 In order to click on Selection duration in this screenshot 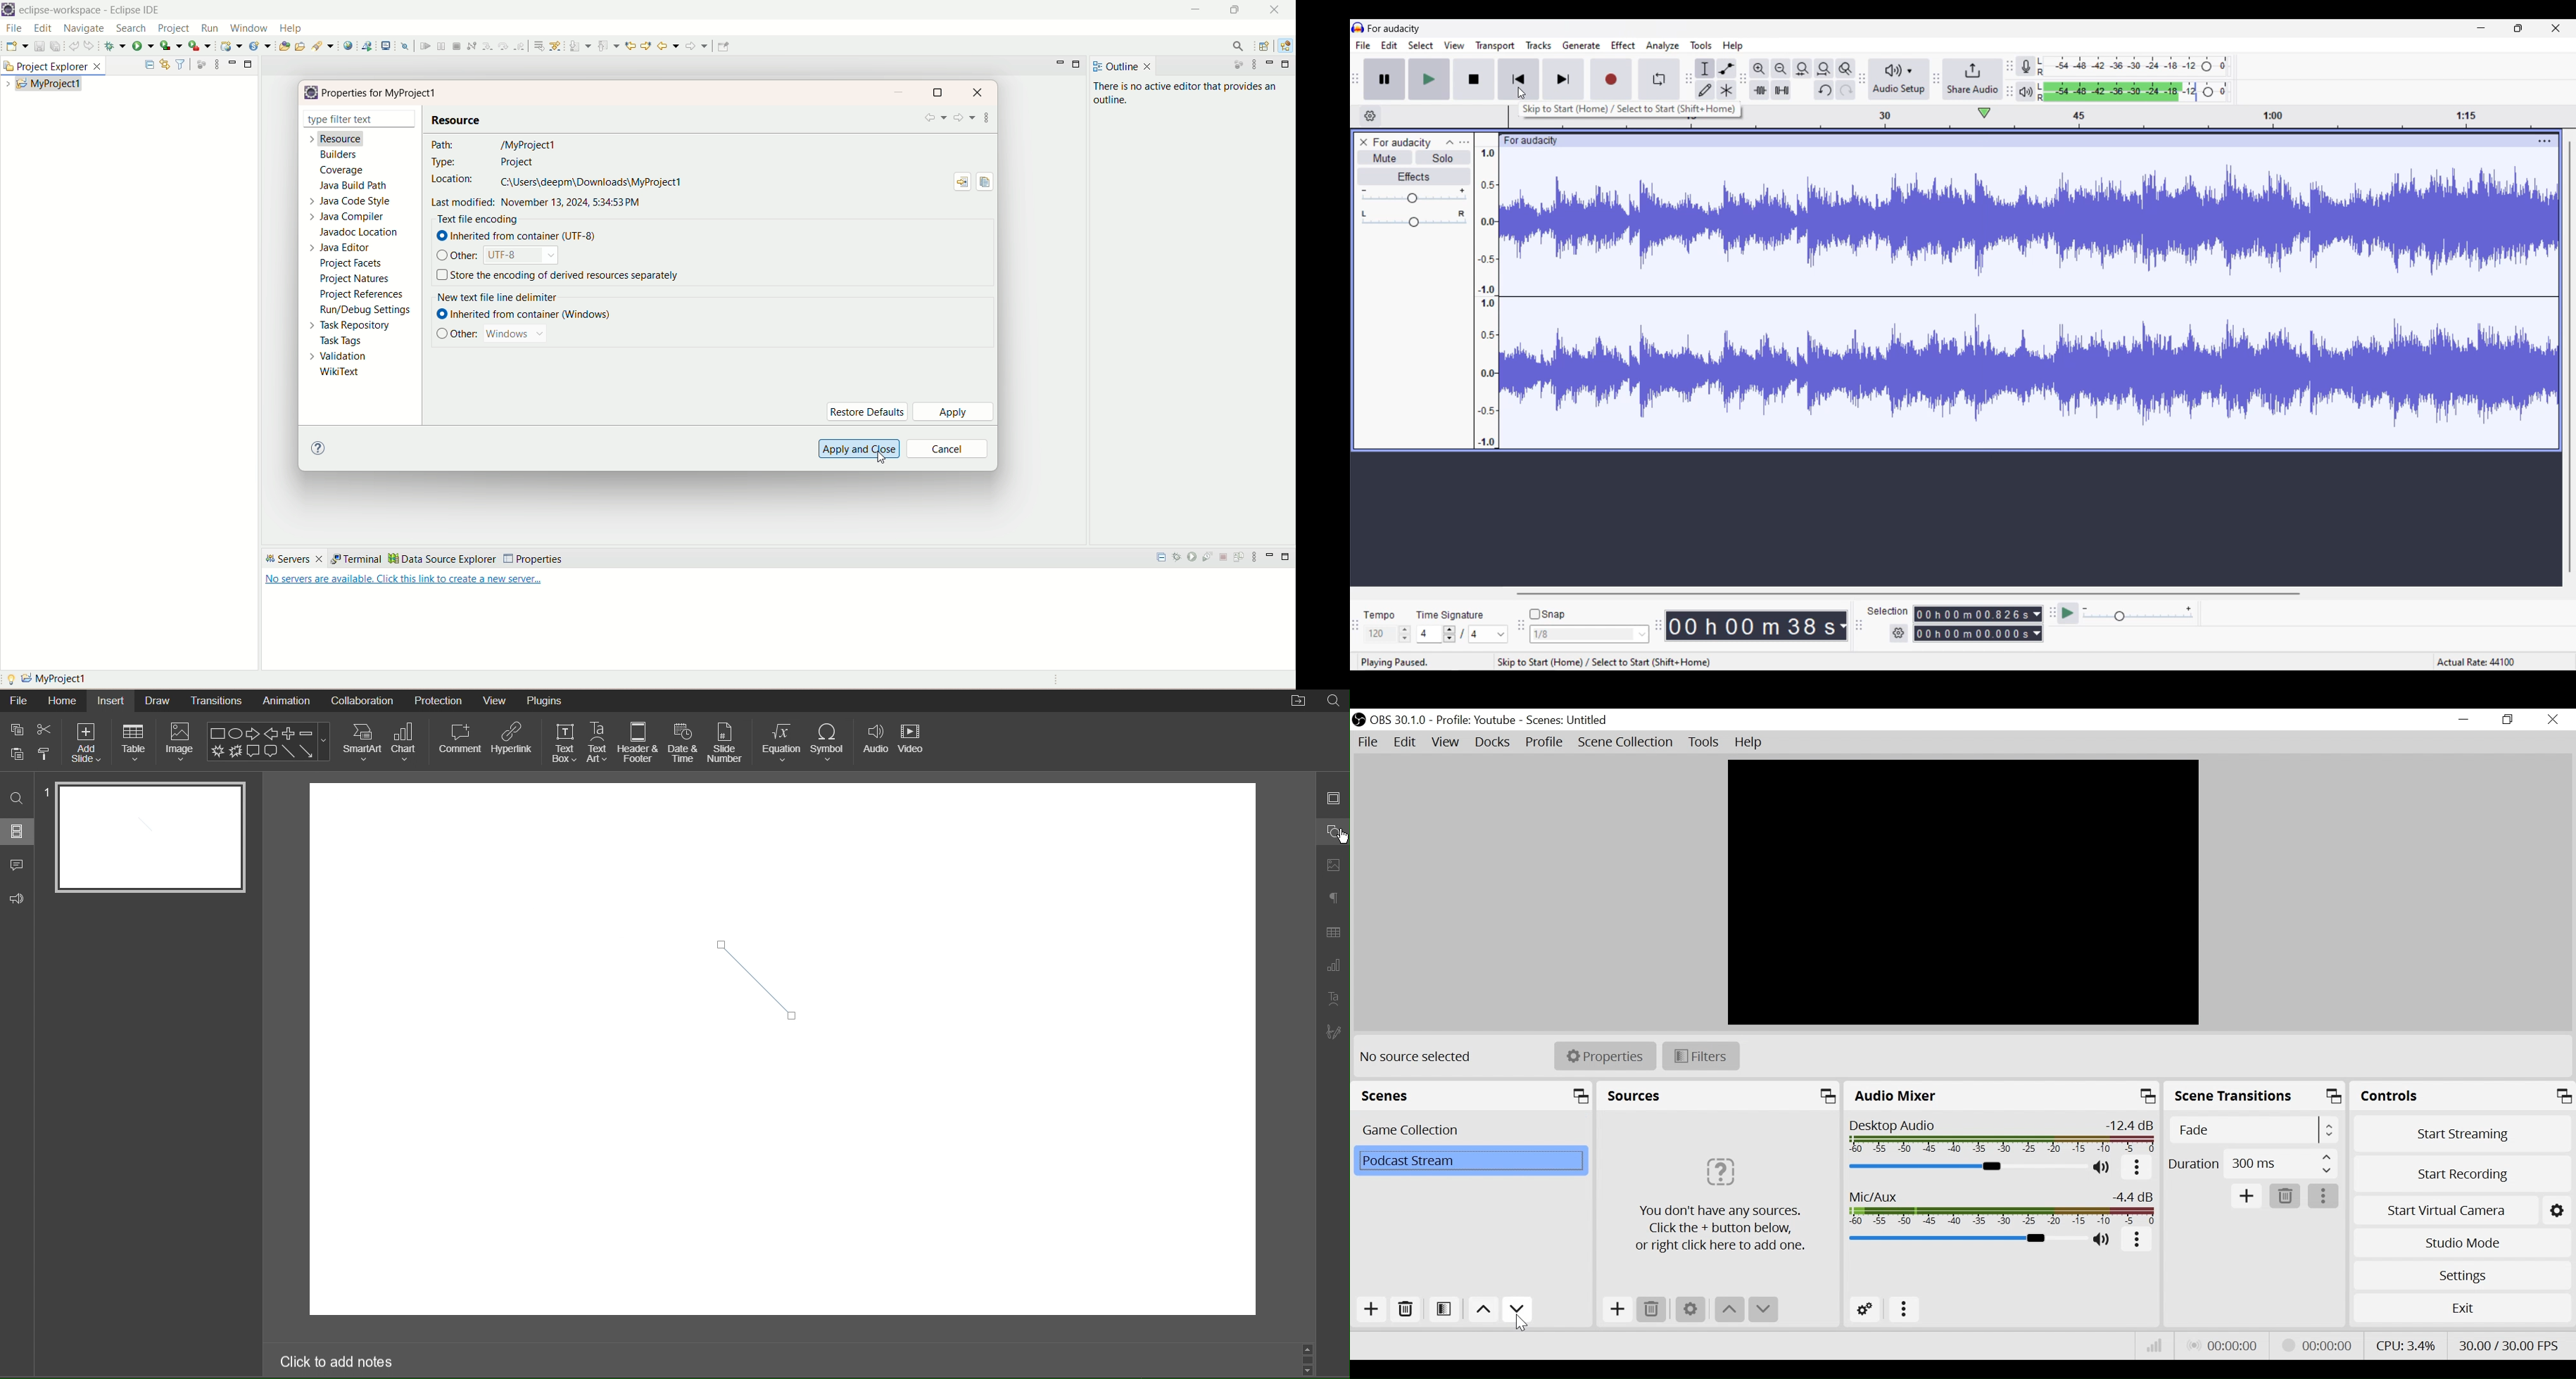, I will do `click(1973, 624)`.